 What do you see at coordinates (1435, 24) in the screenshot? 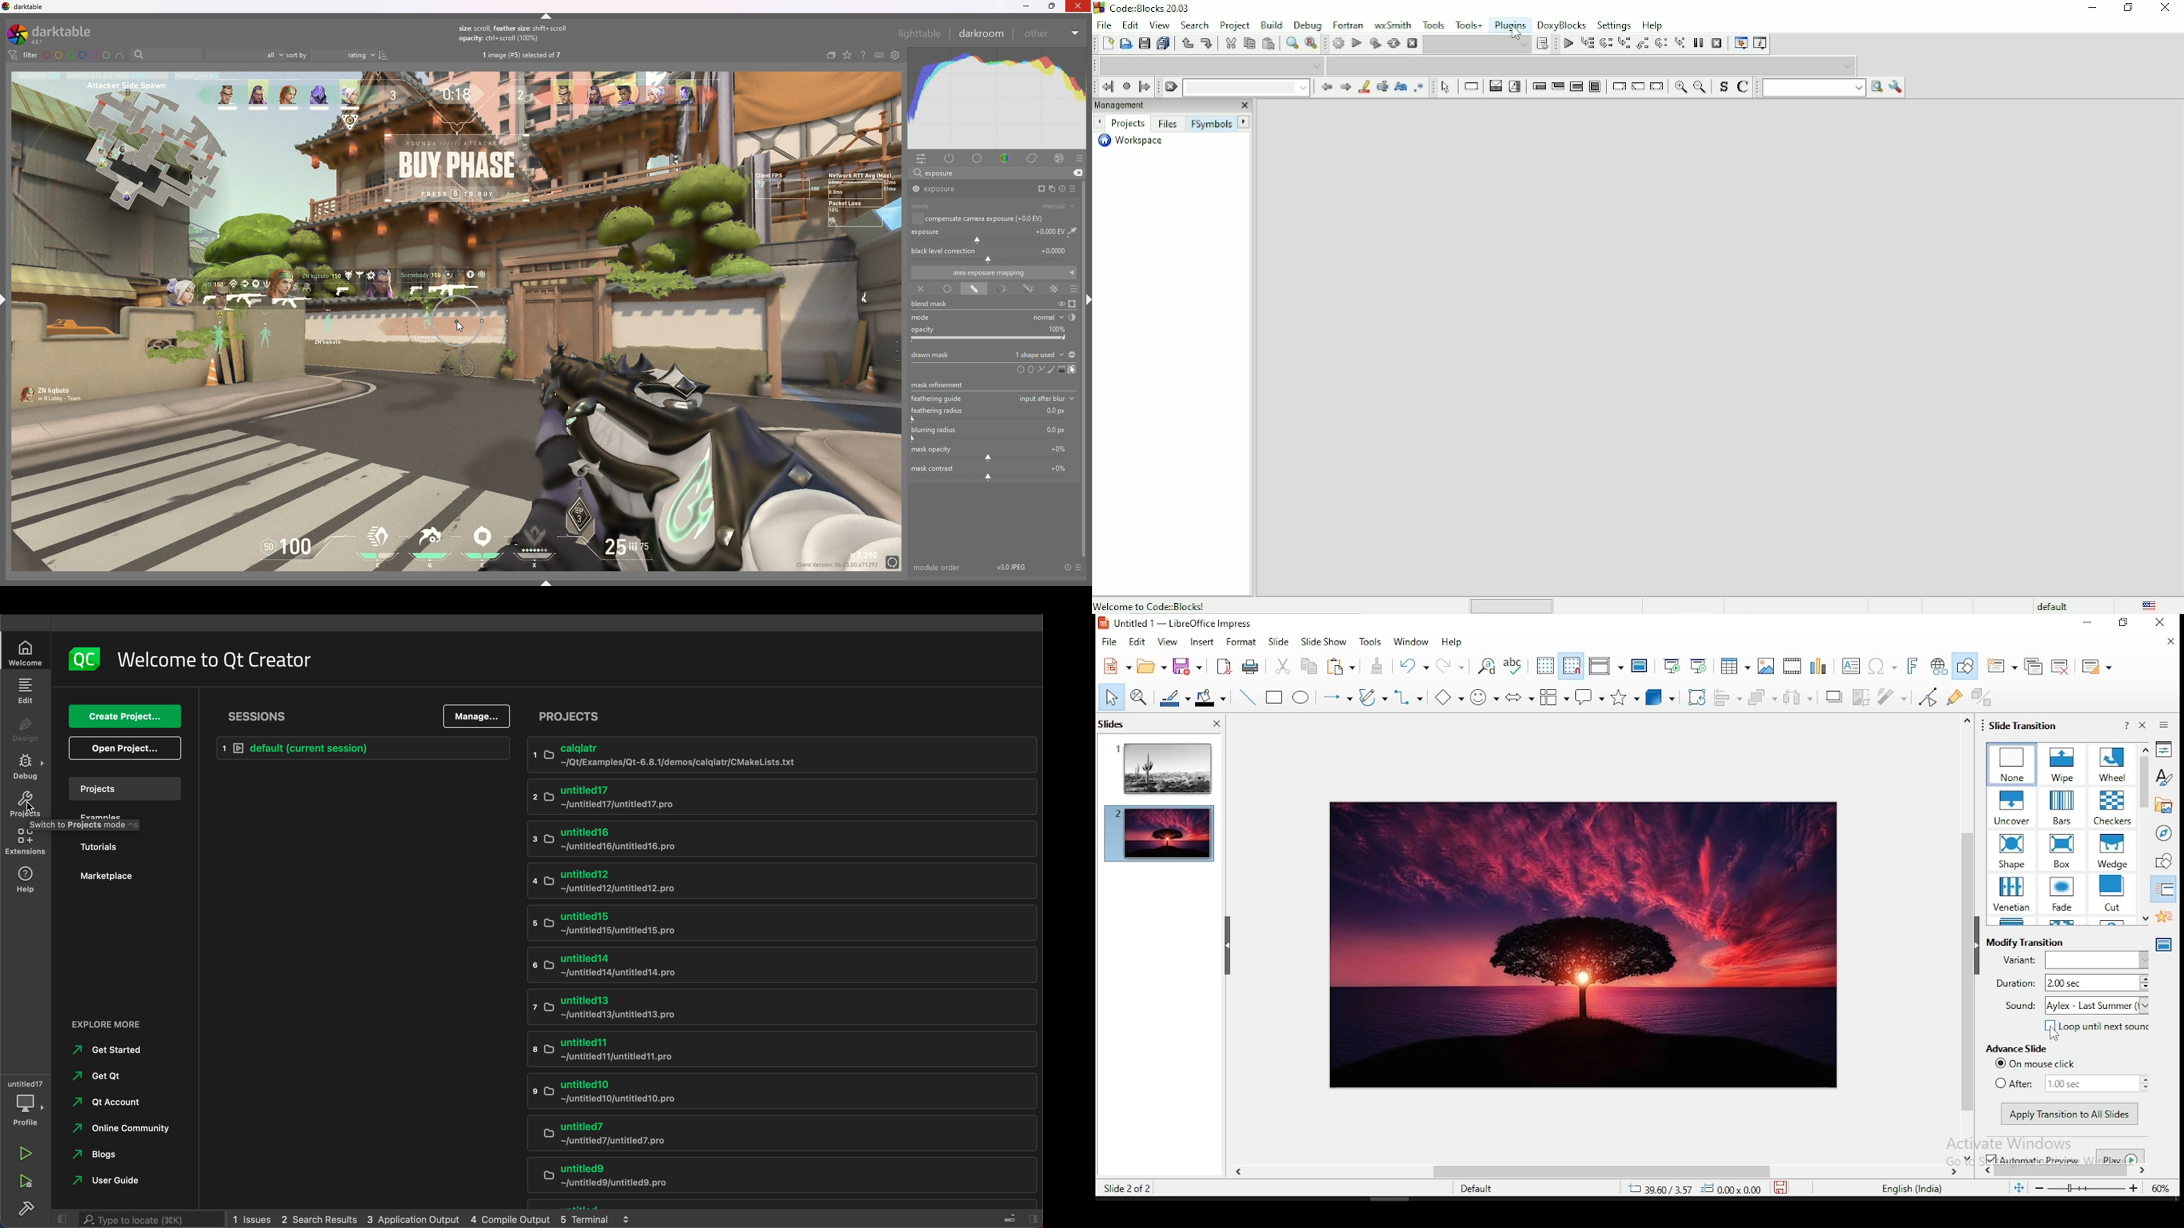
I see `Tools` at bounding box center [1435, 24].